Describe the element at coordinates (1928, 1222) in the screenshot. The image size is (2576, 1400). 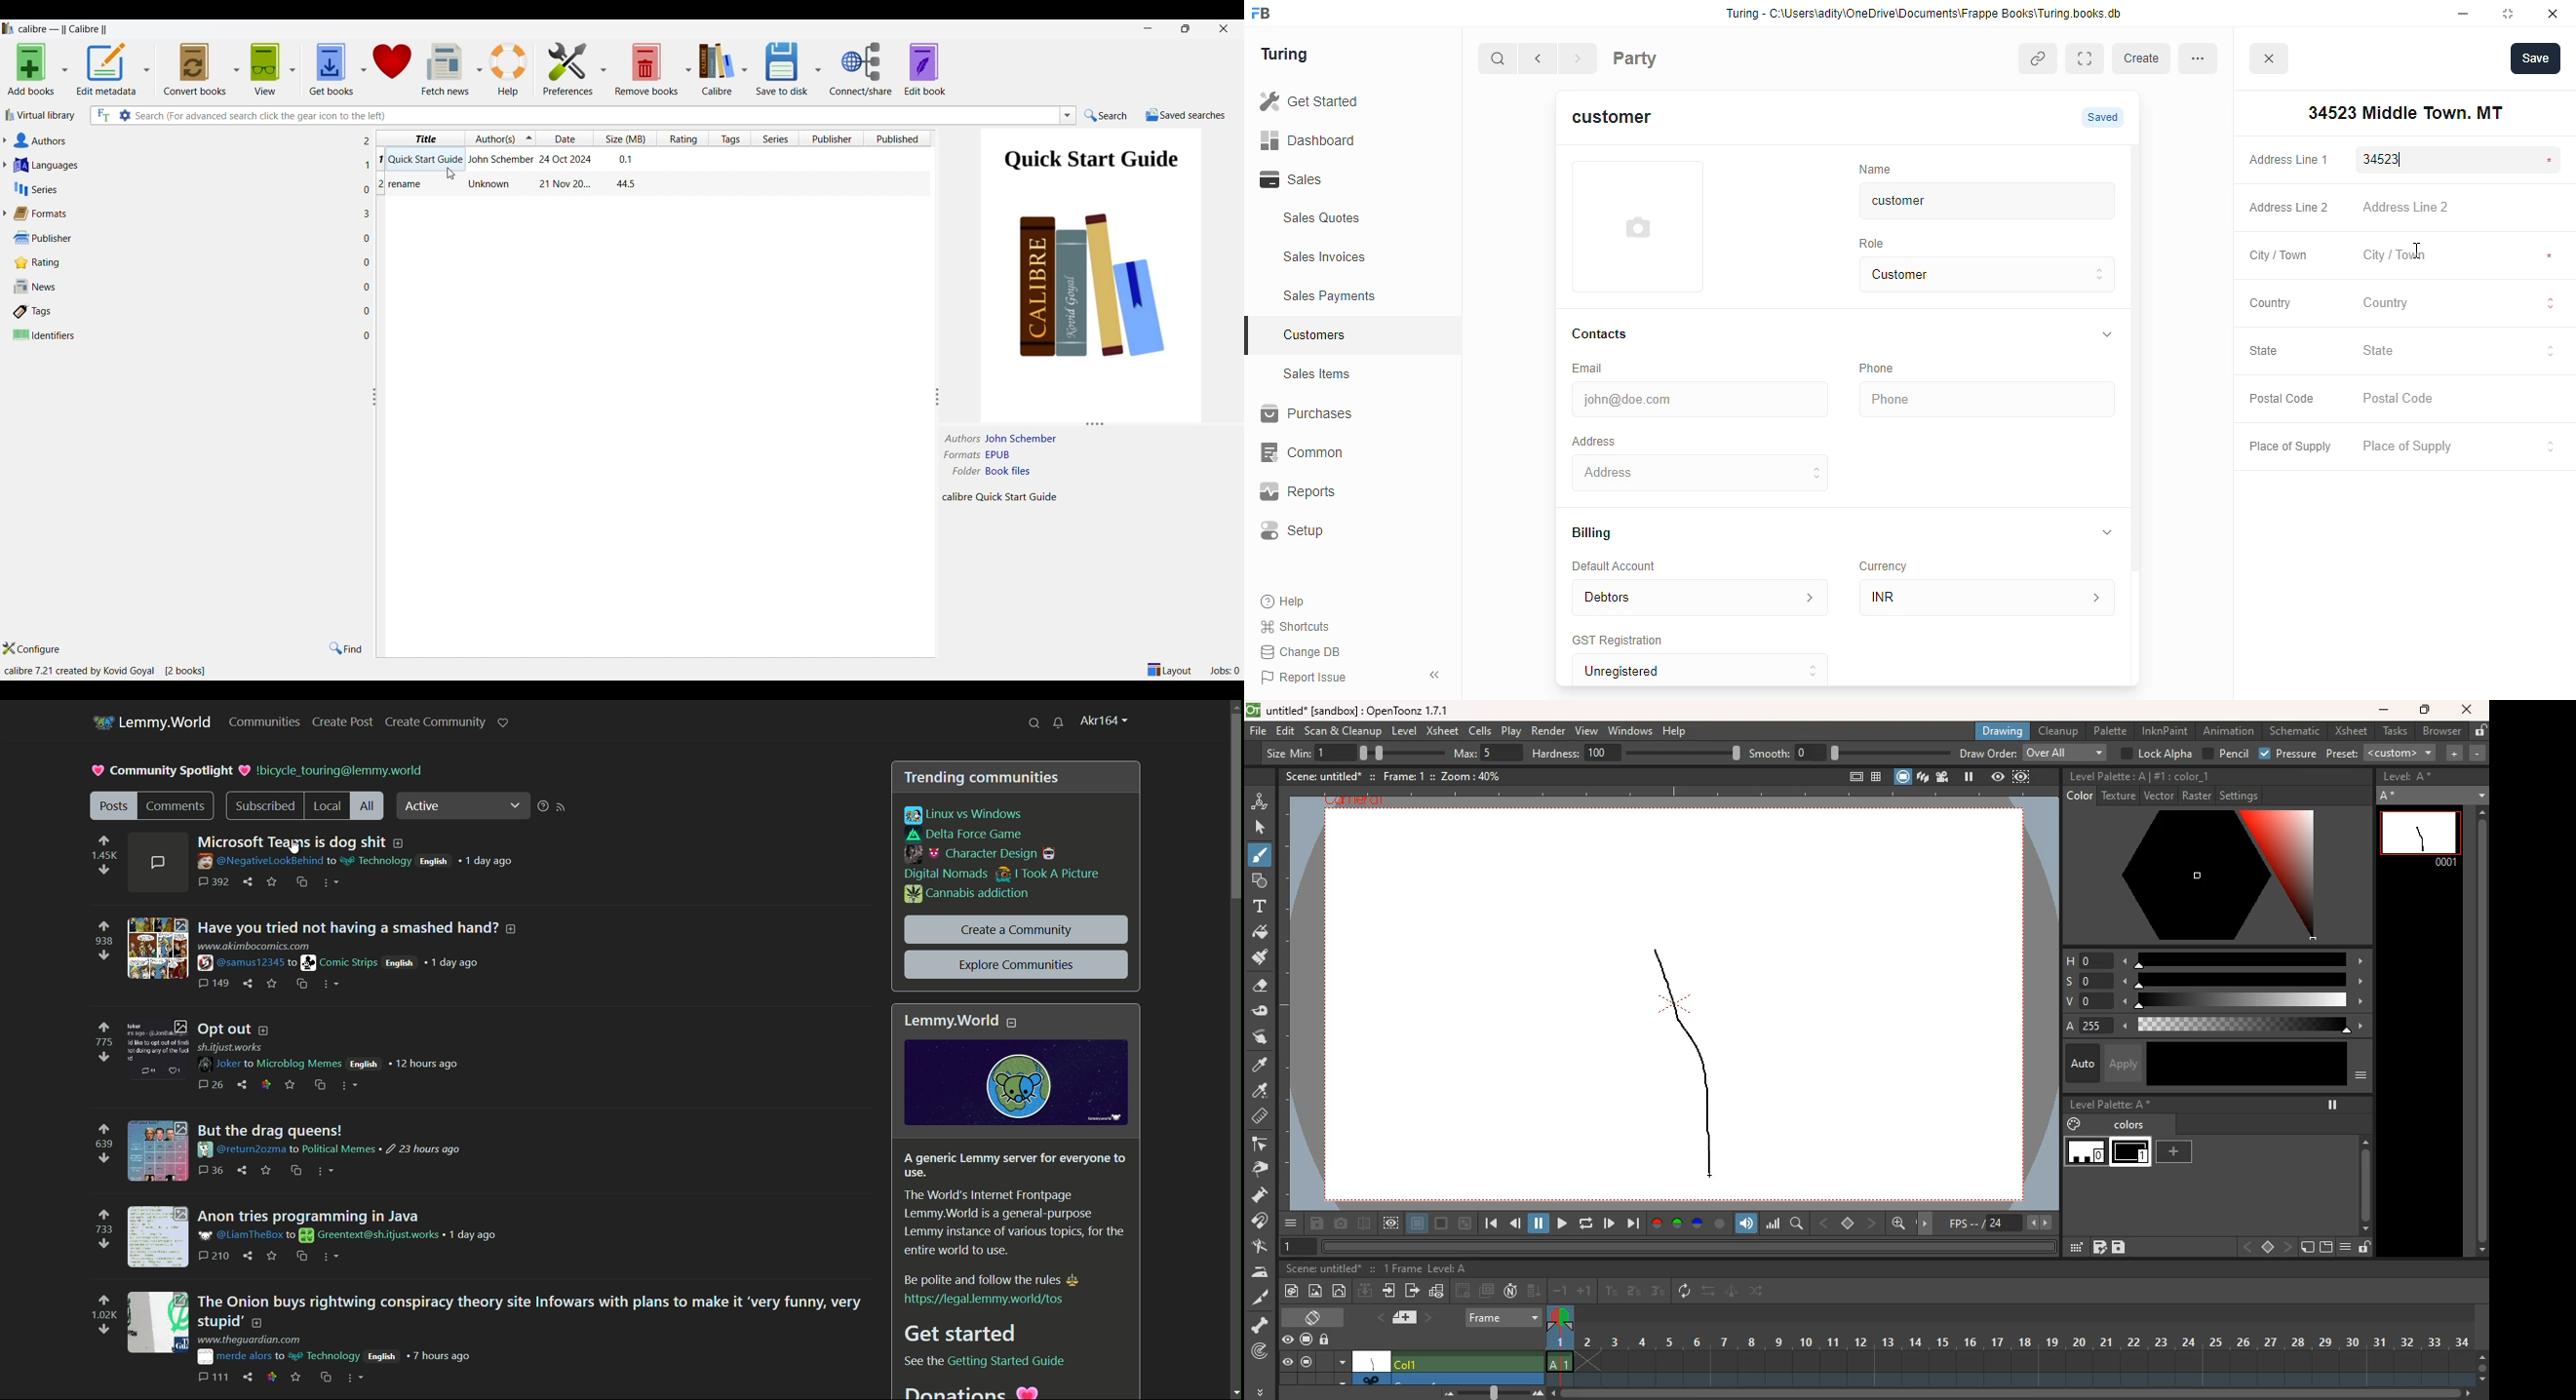
I see `move` at that location.